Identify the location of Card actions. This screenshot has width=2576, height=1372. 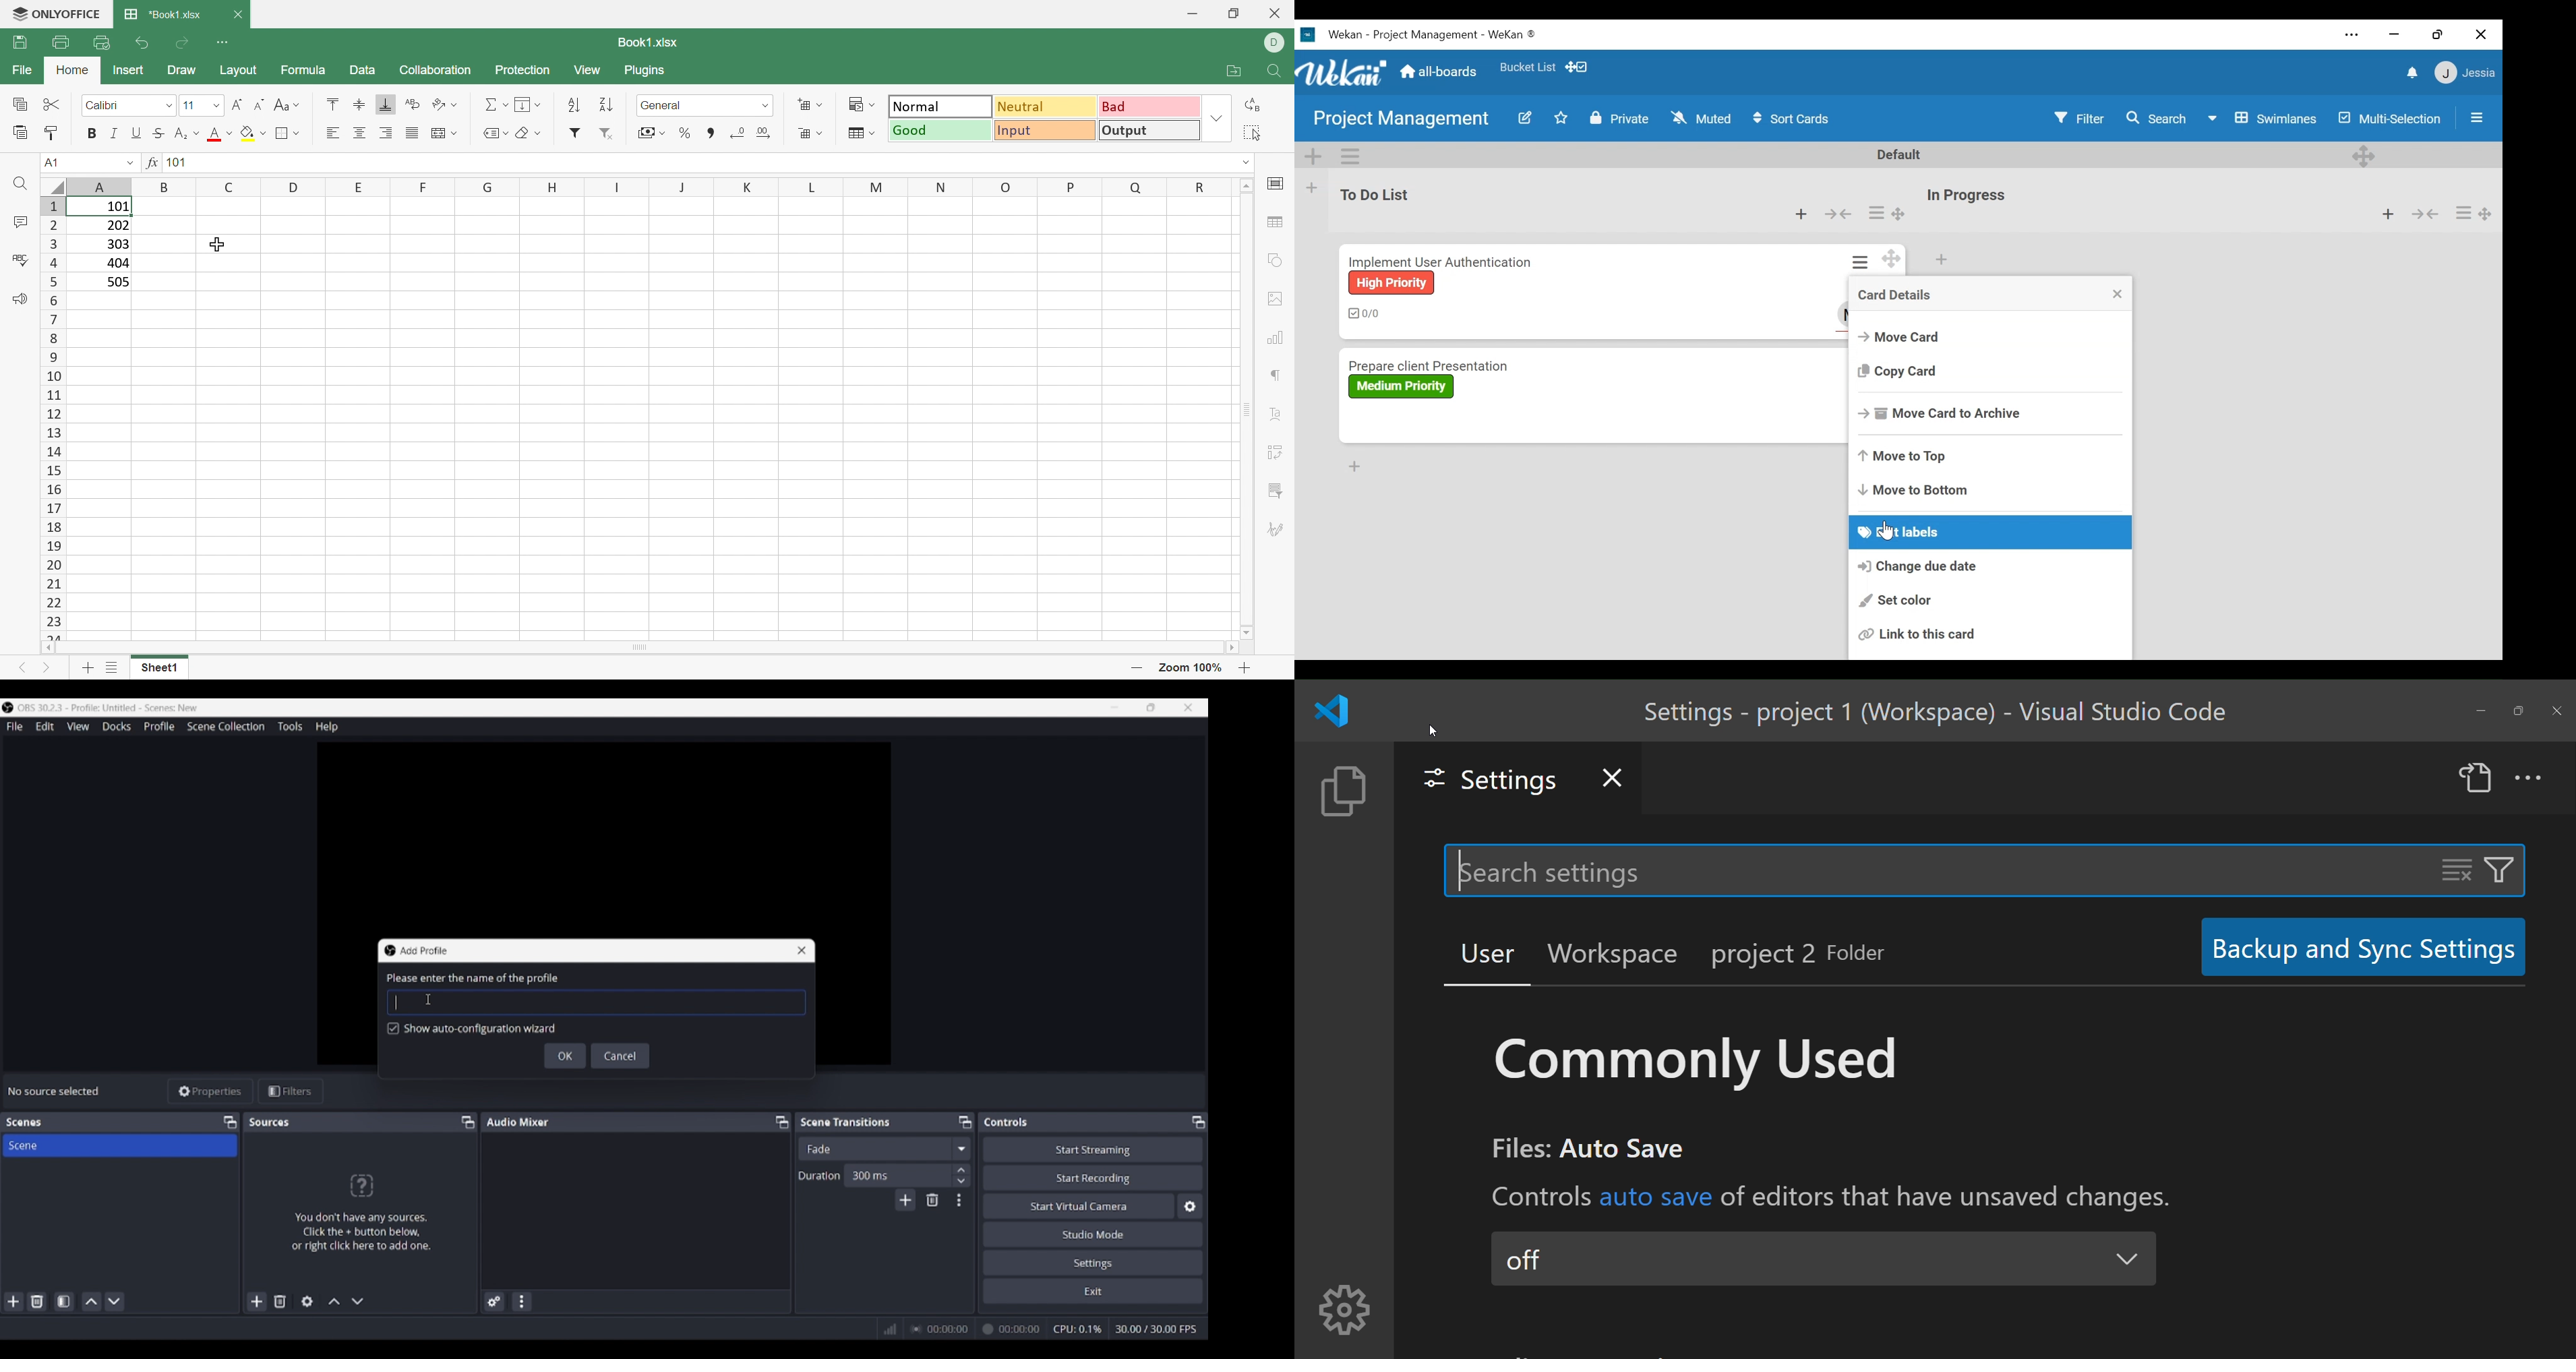
(1876, 213).